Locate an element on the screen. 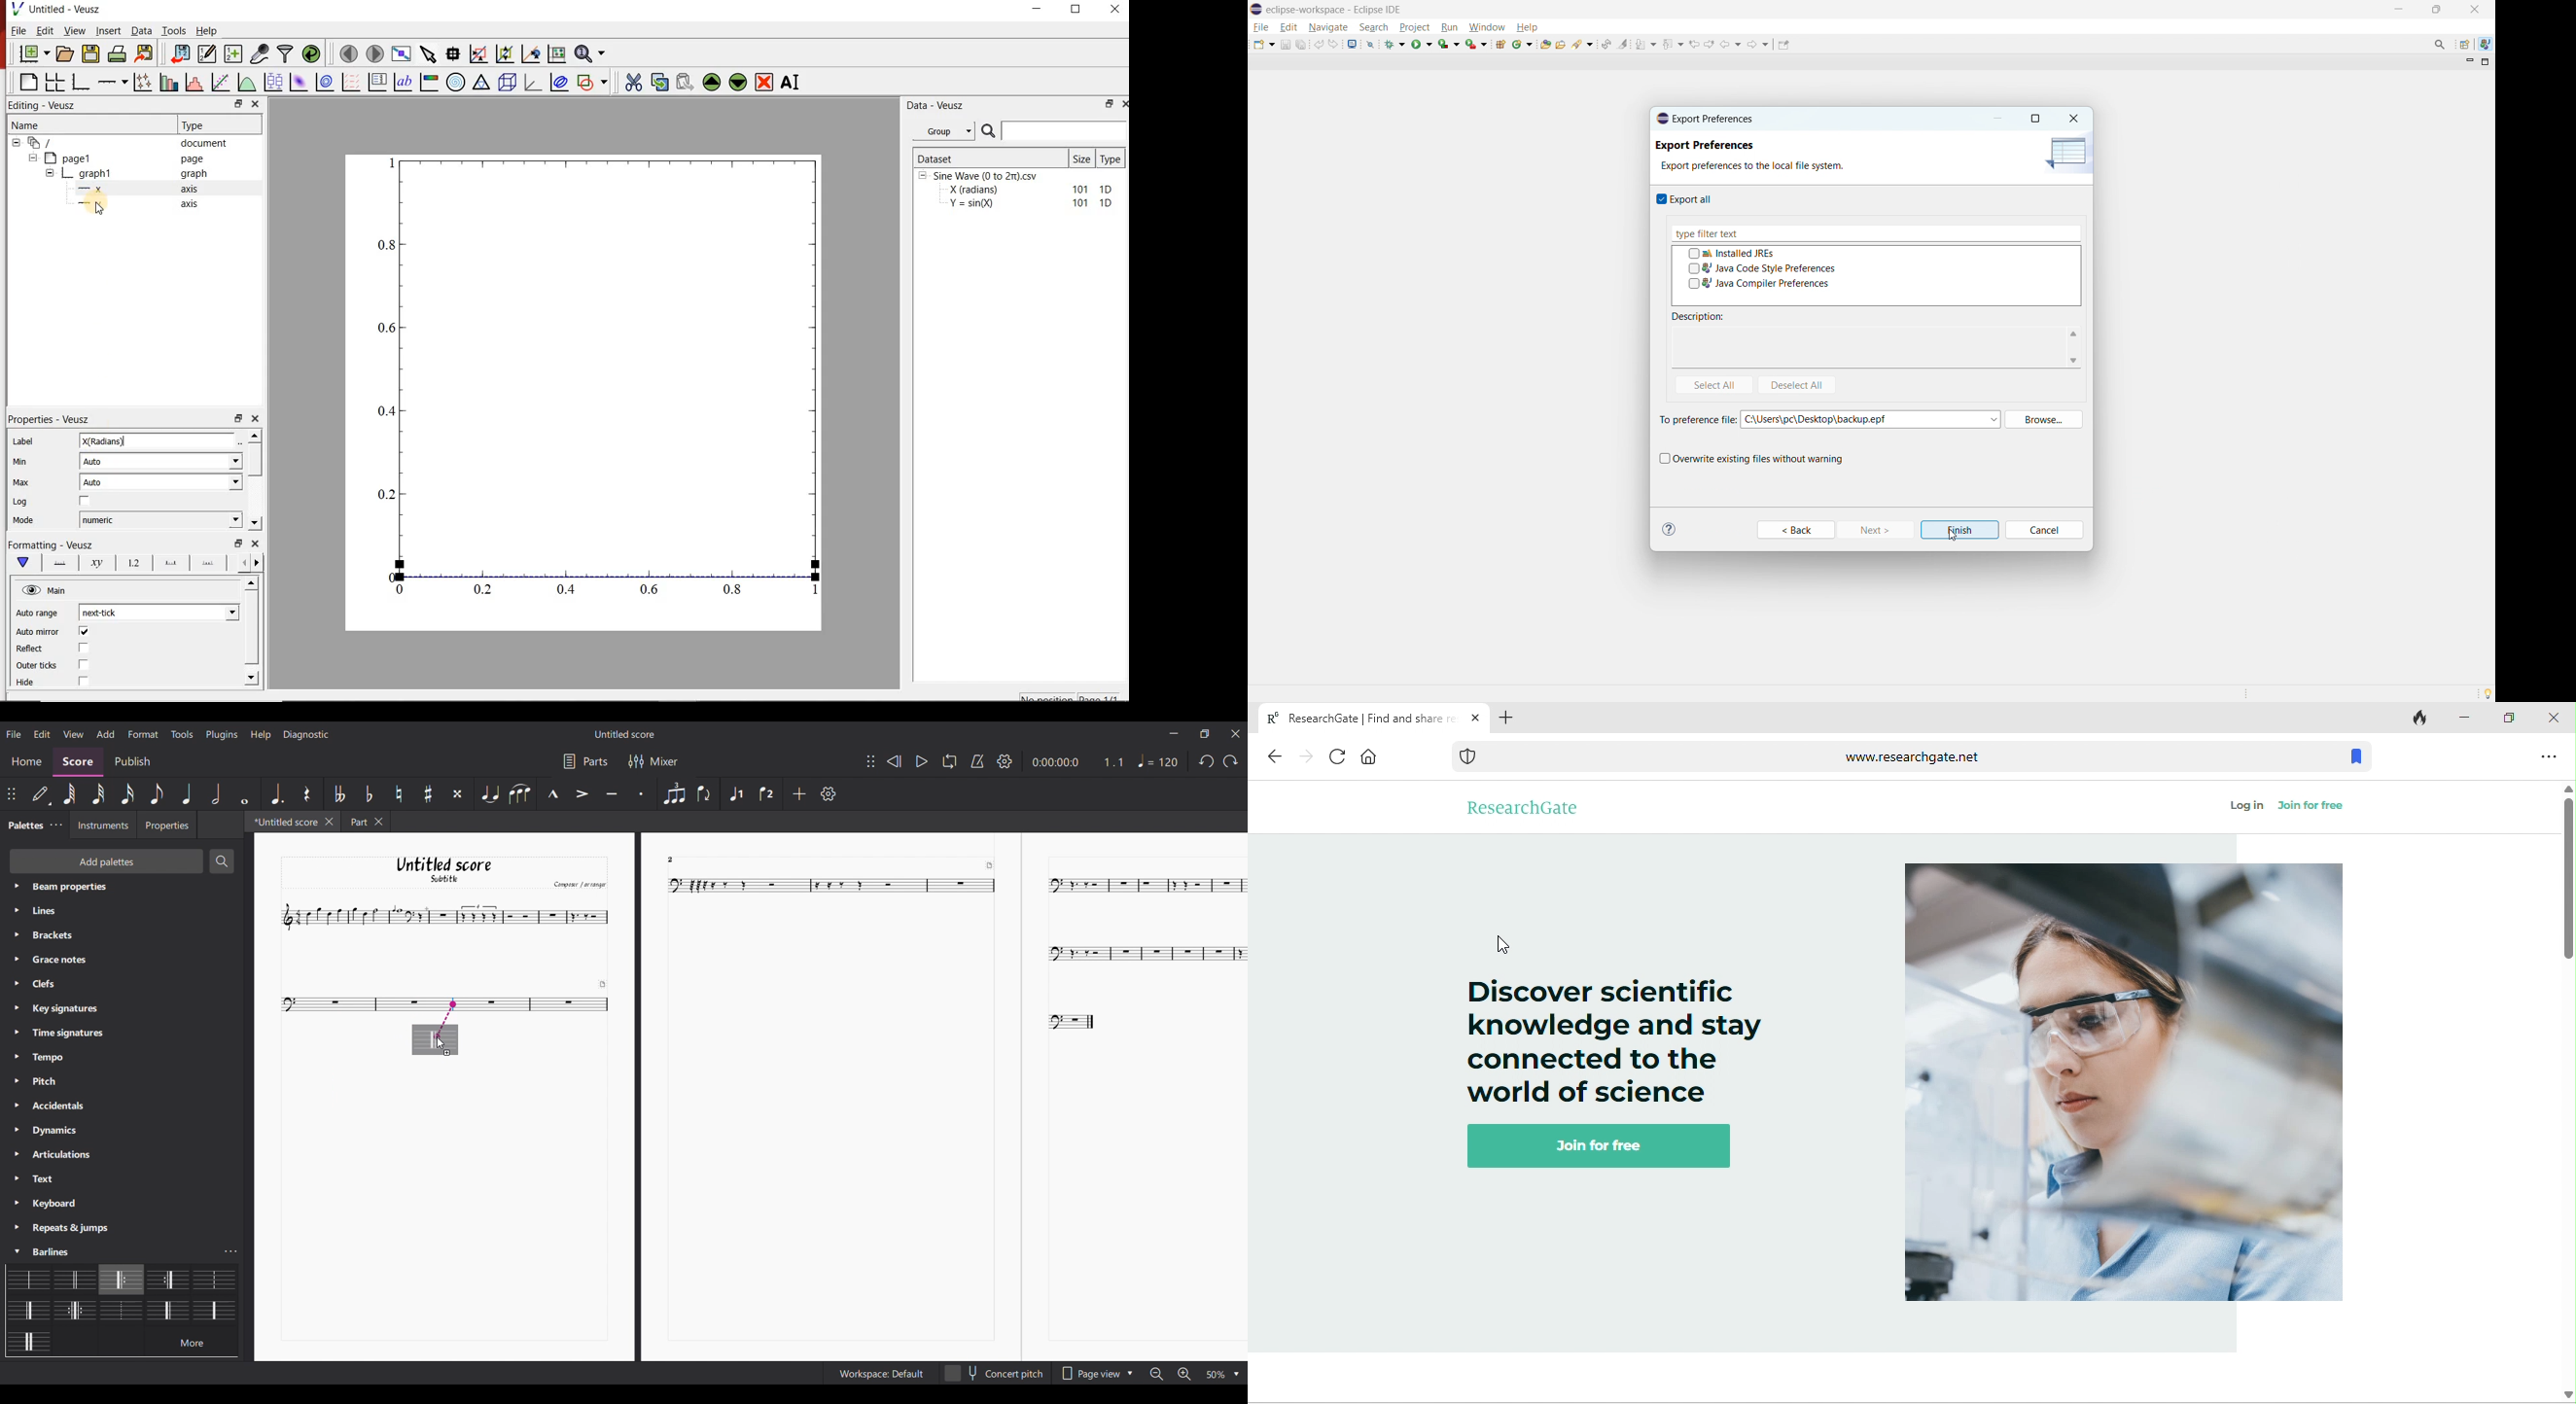  Change position is located at coordinates (11, 794).